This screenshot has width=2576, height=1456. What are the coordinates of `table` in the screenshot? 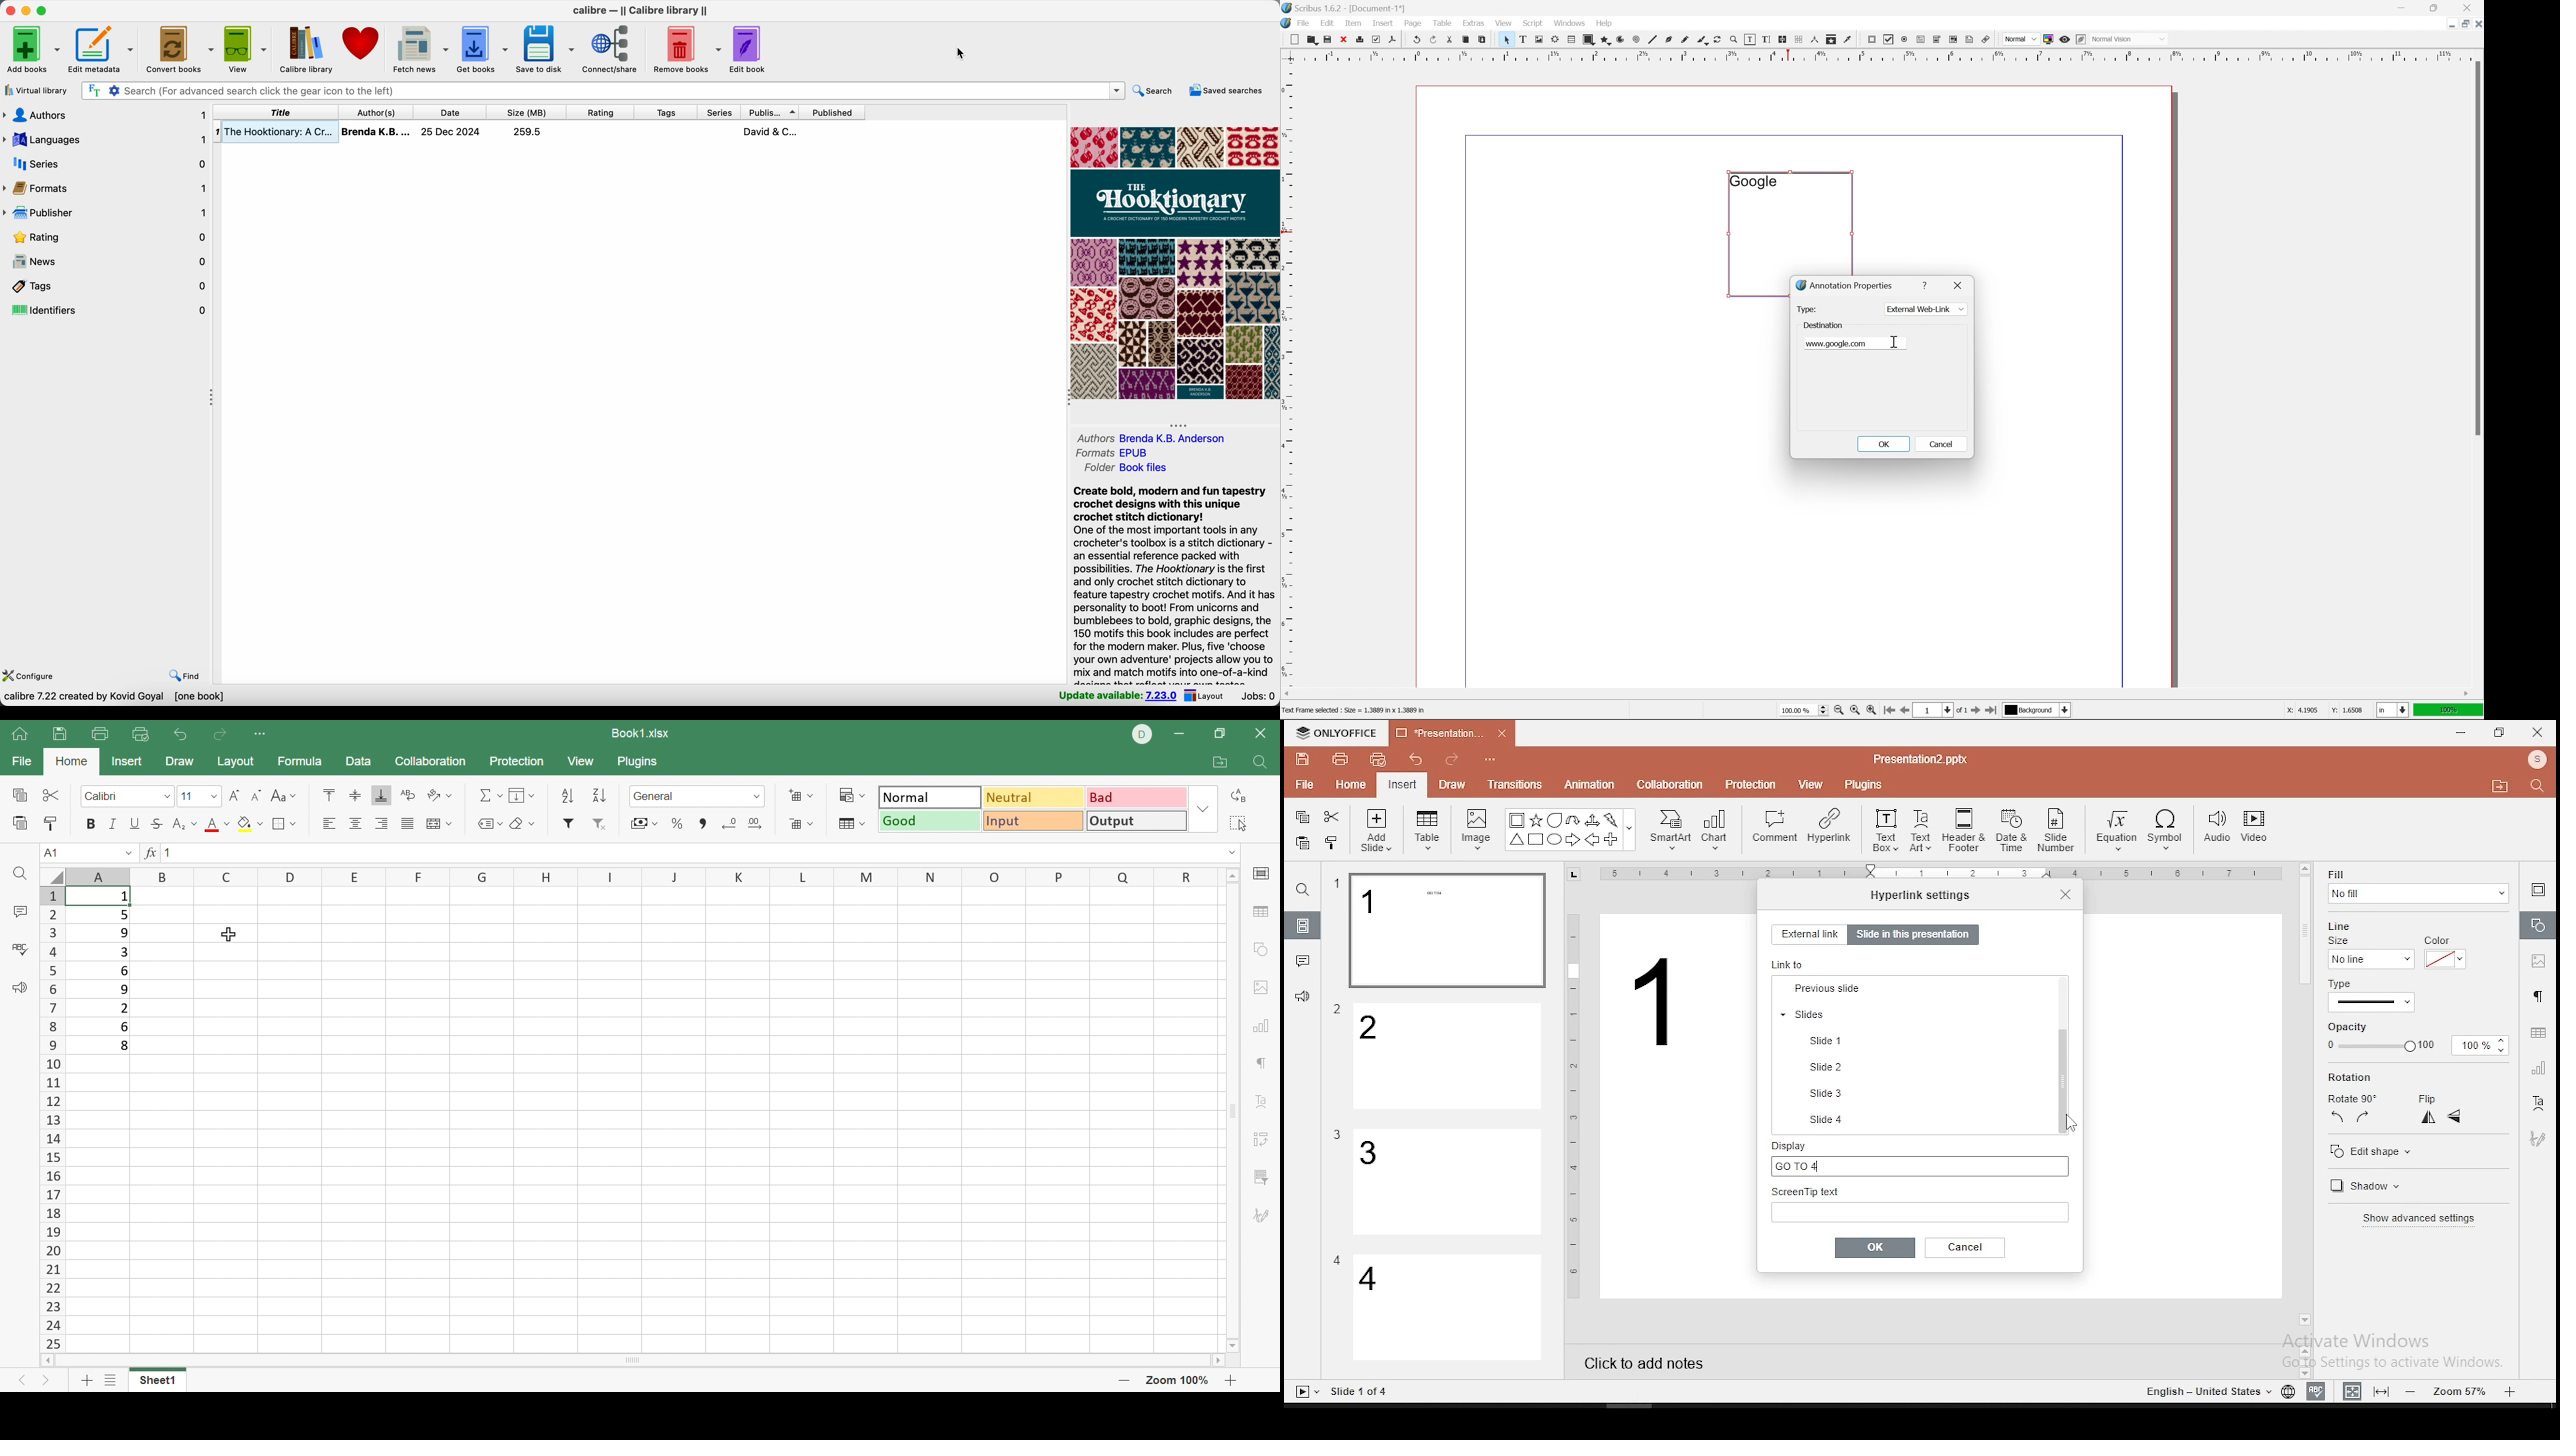 It's located at (1442, 23).